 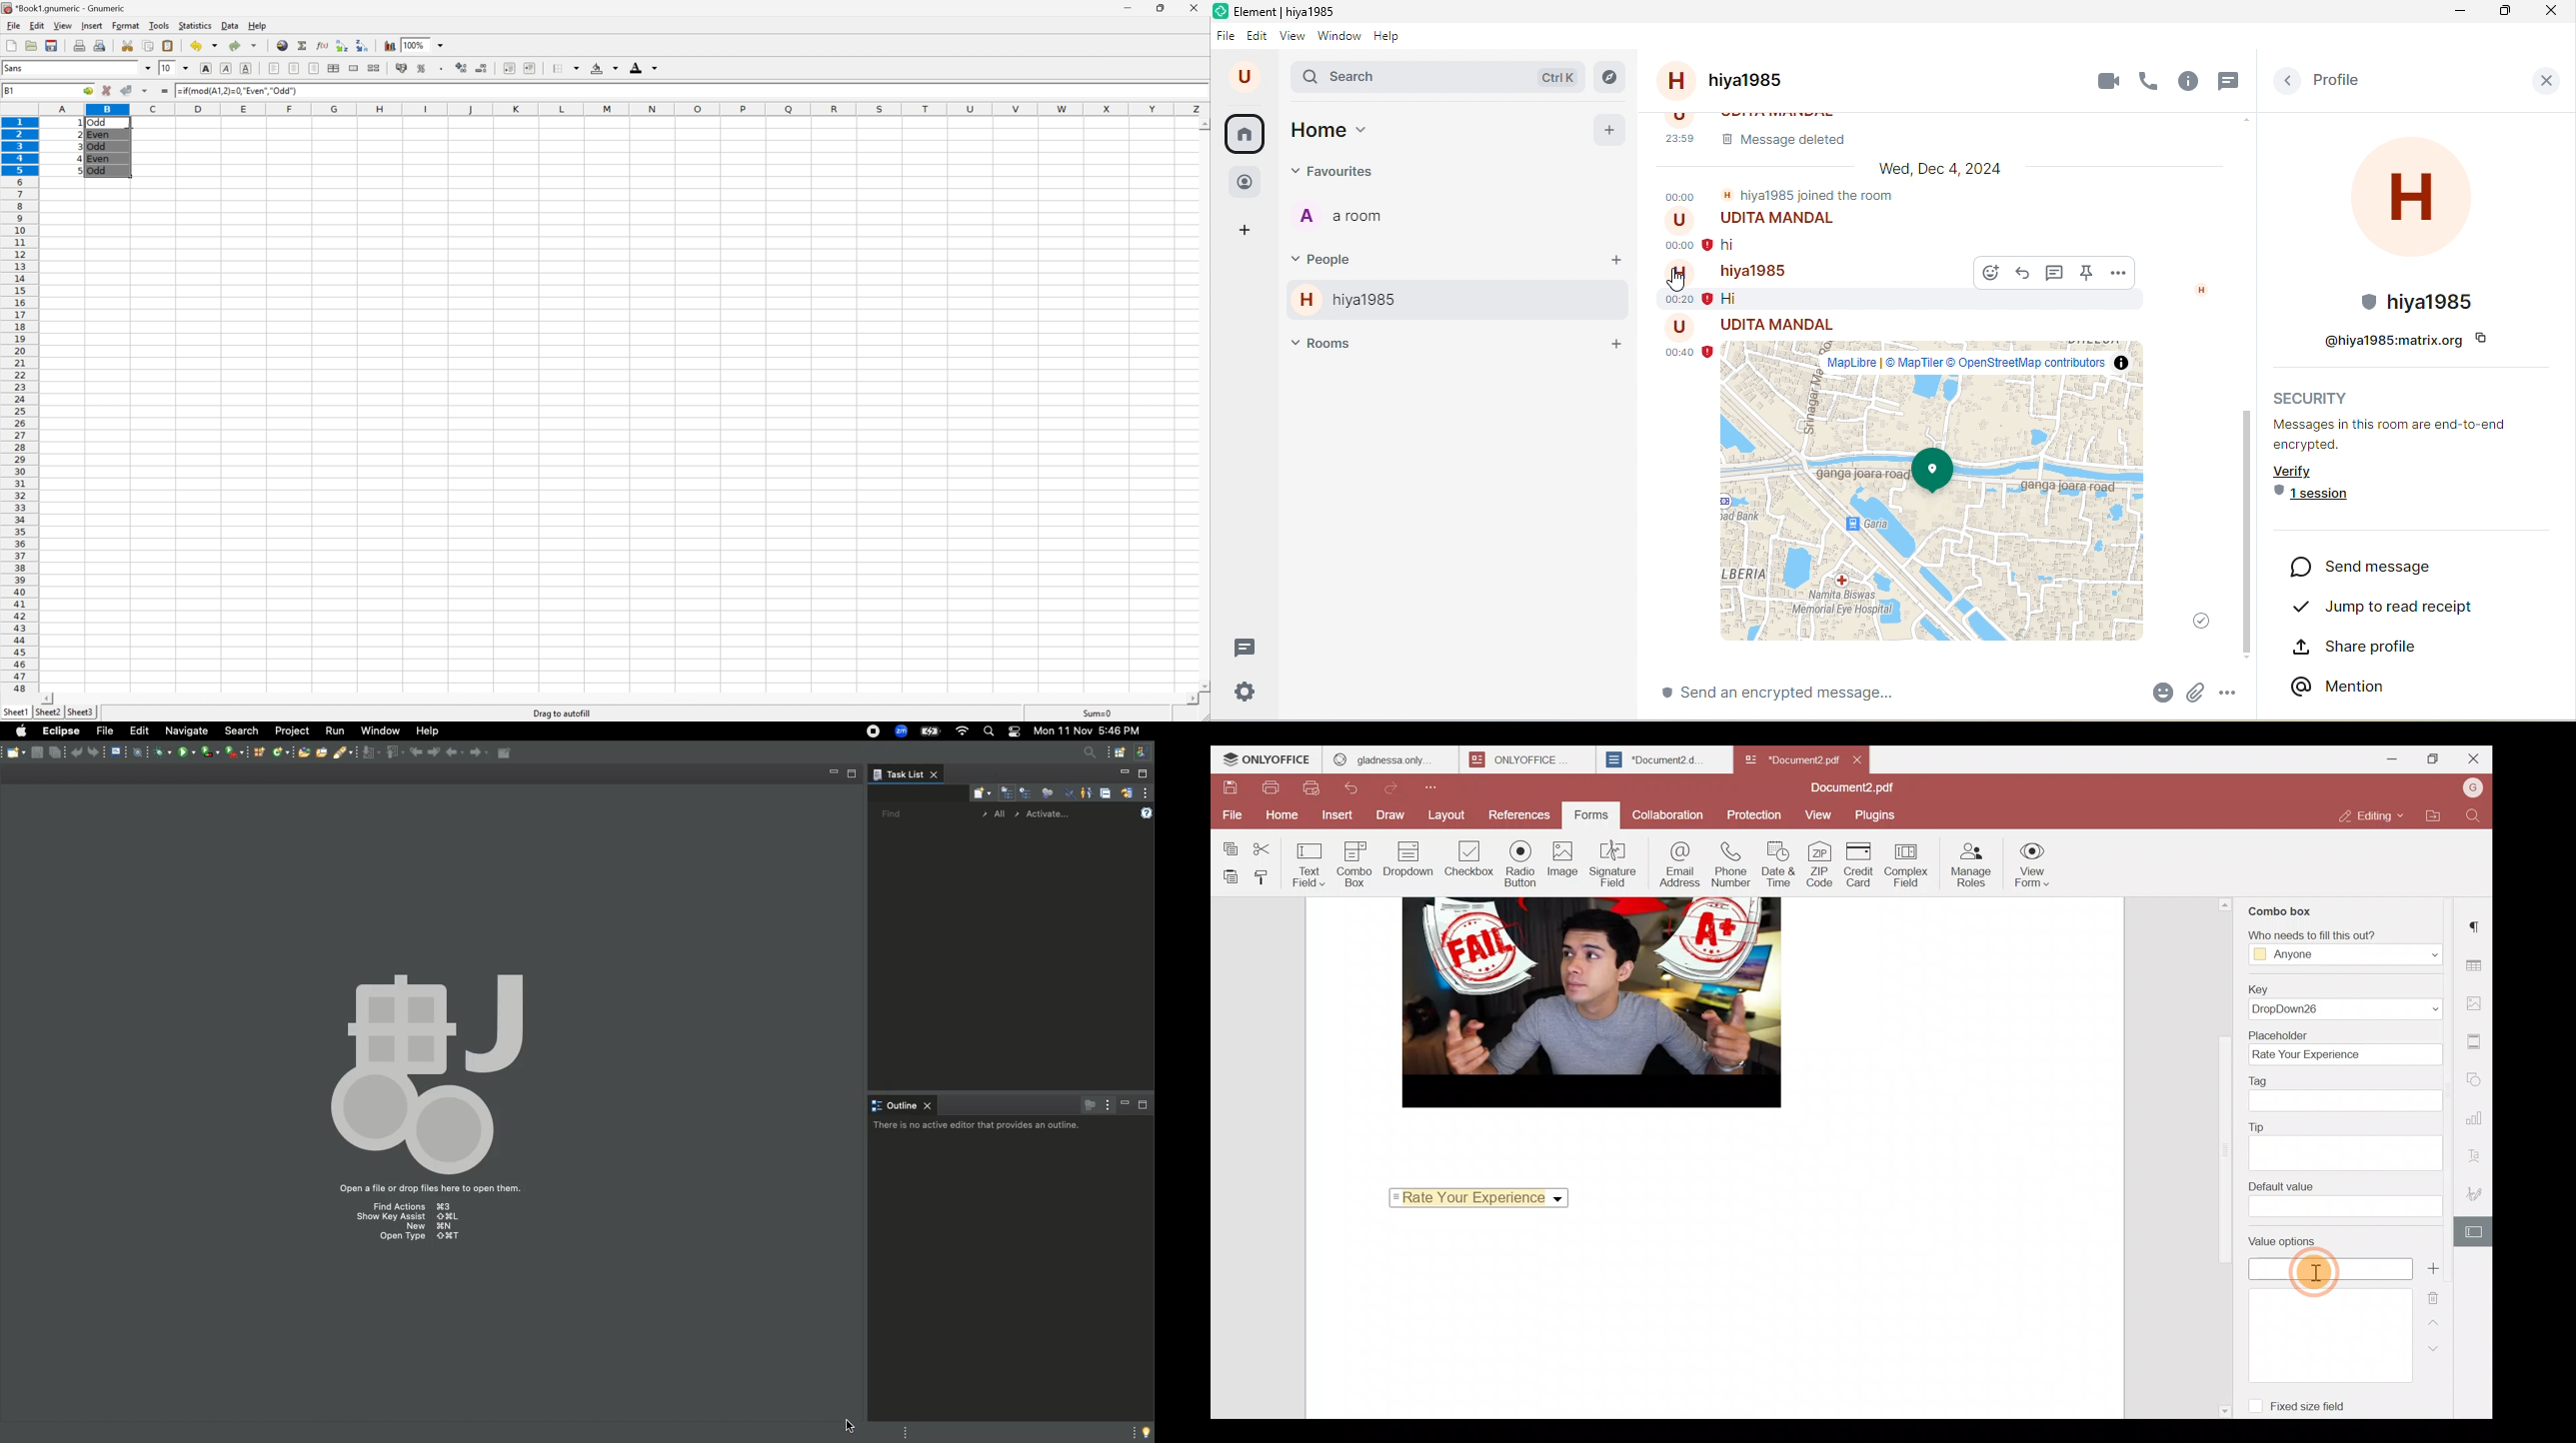 What do you see at coordinates (2024, 274) in the screenshot?
I see `reply in thread` at bounding box center [2024, 274].